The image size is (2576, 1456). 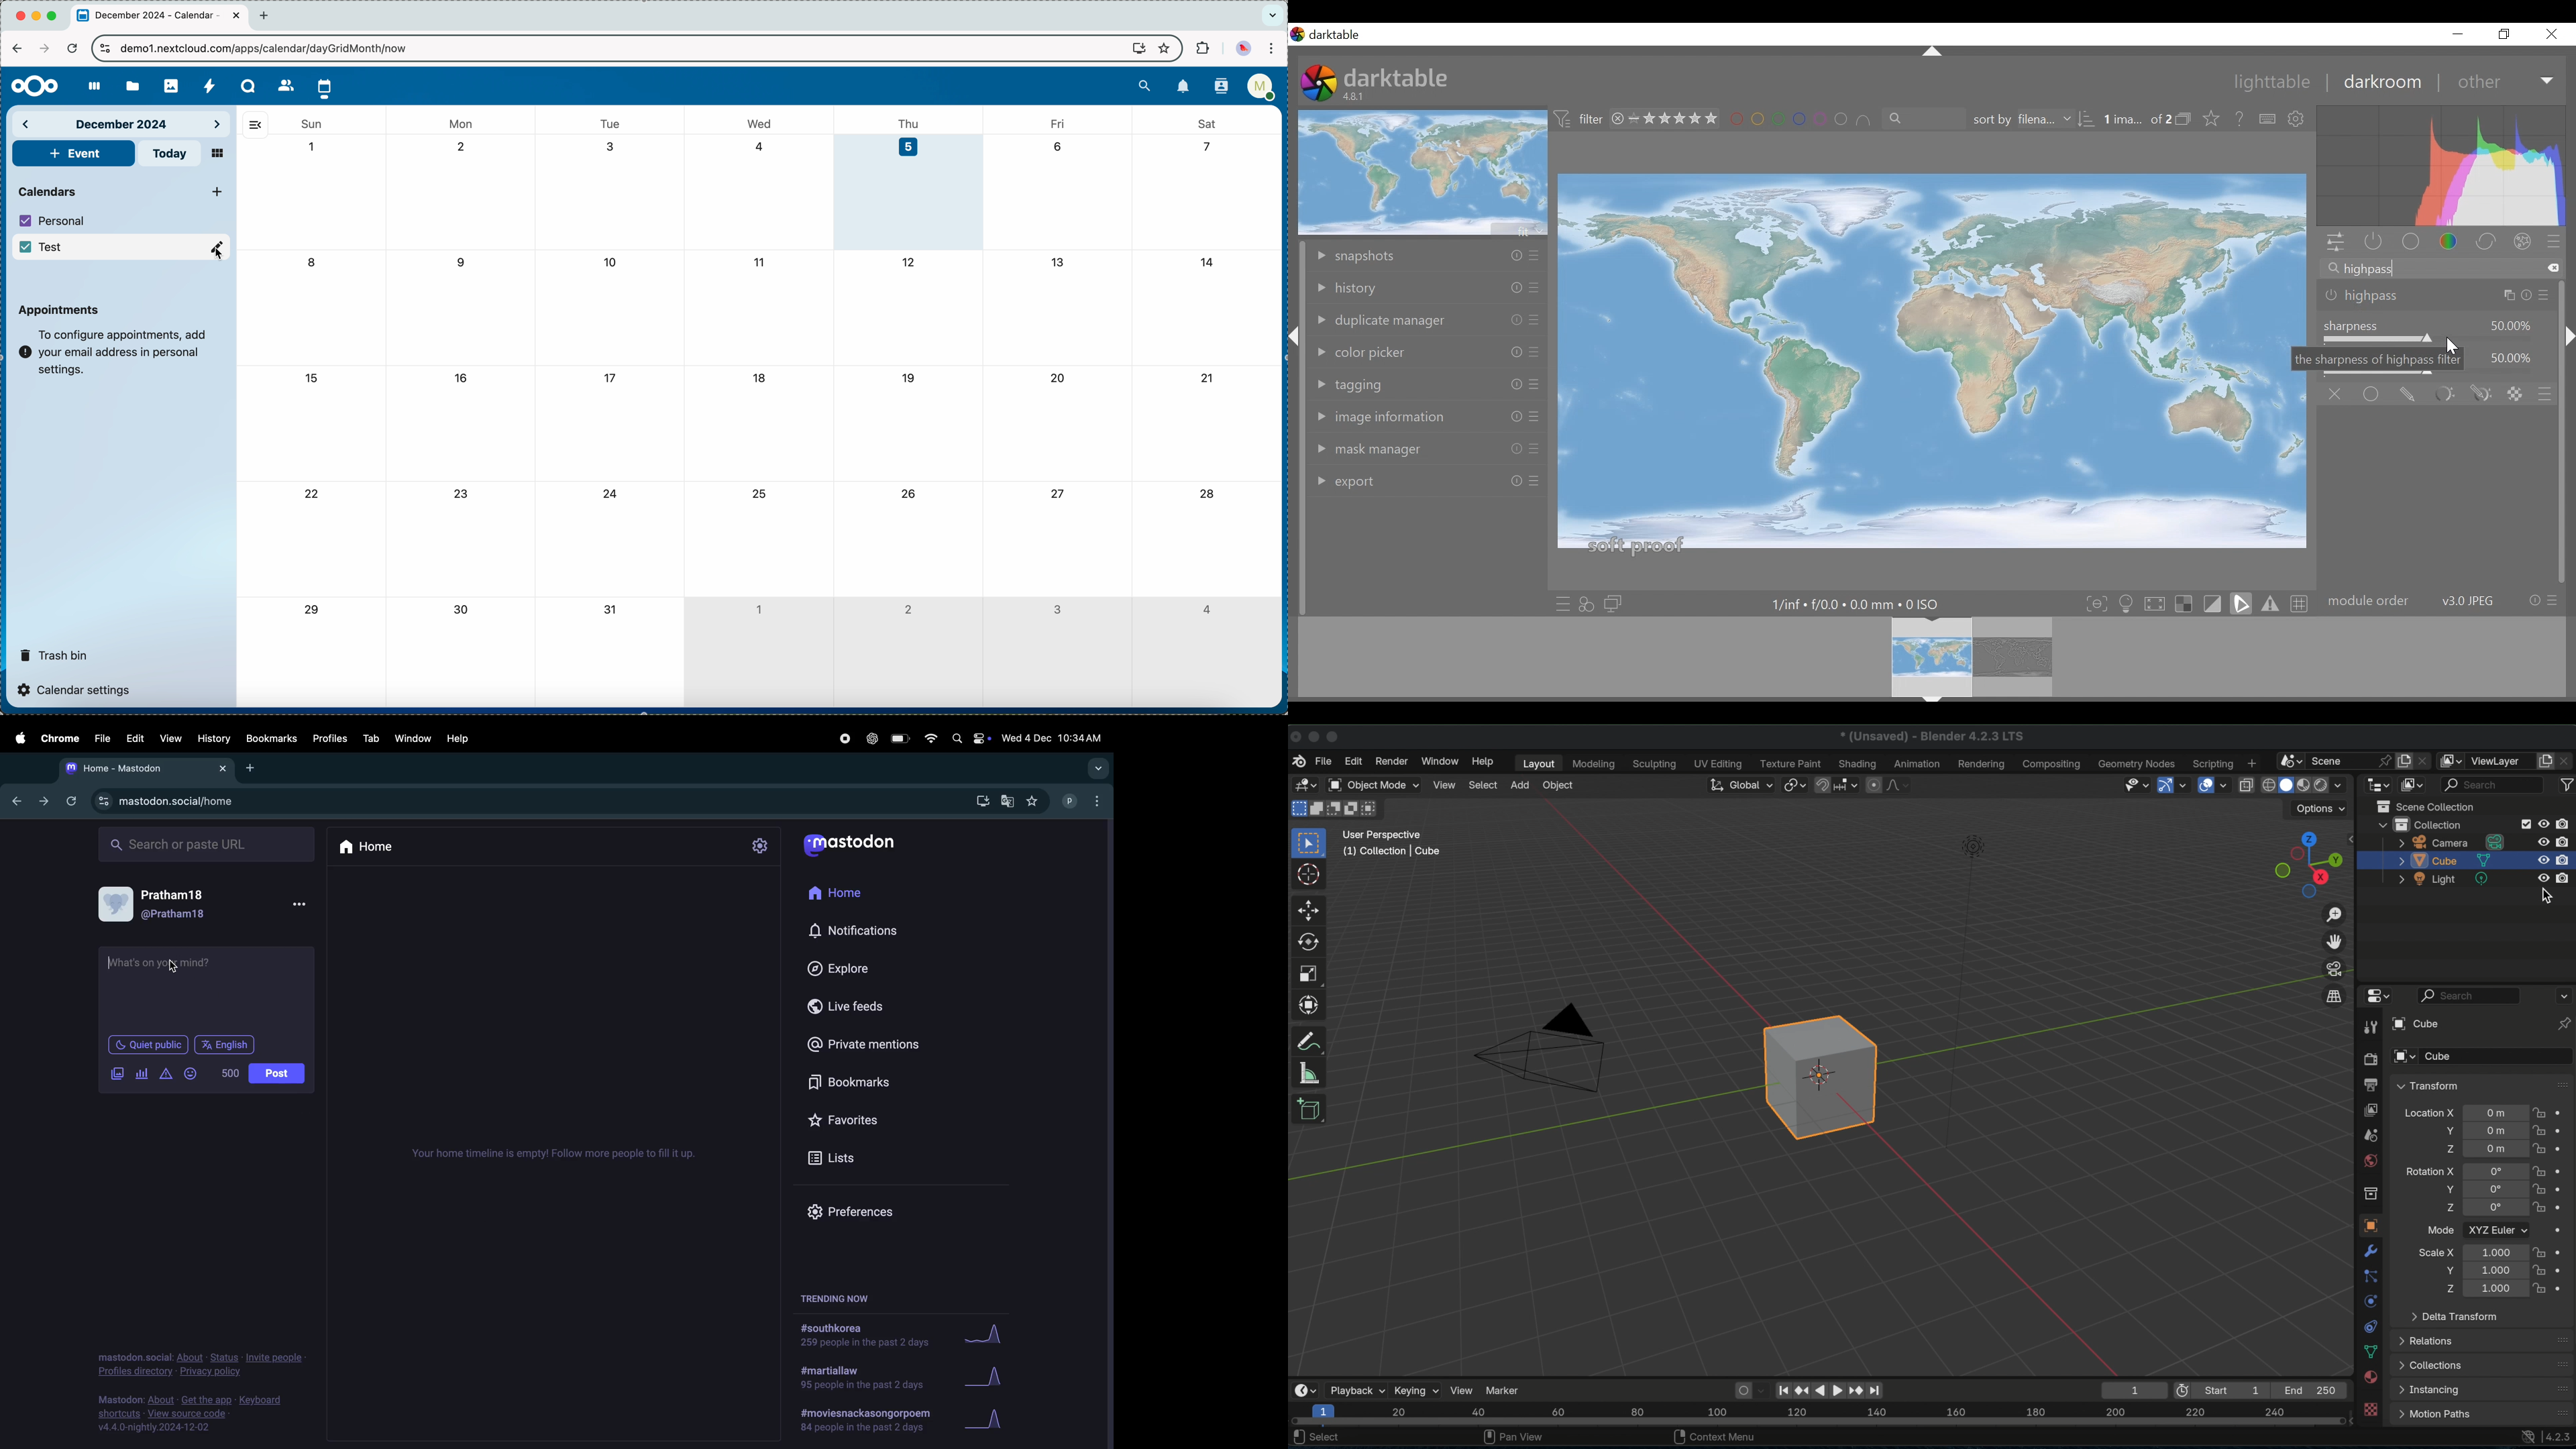 I want to click on 24, so click(x=611, y=495).